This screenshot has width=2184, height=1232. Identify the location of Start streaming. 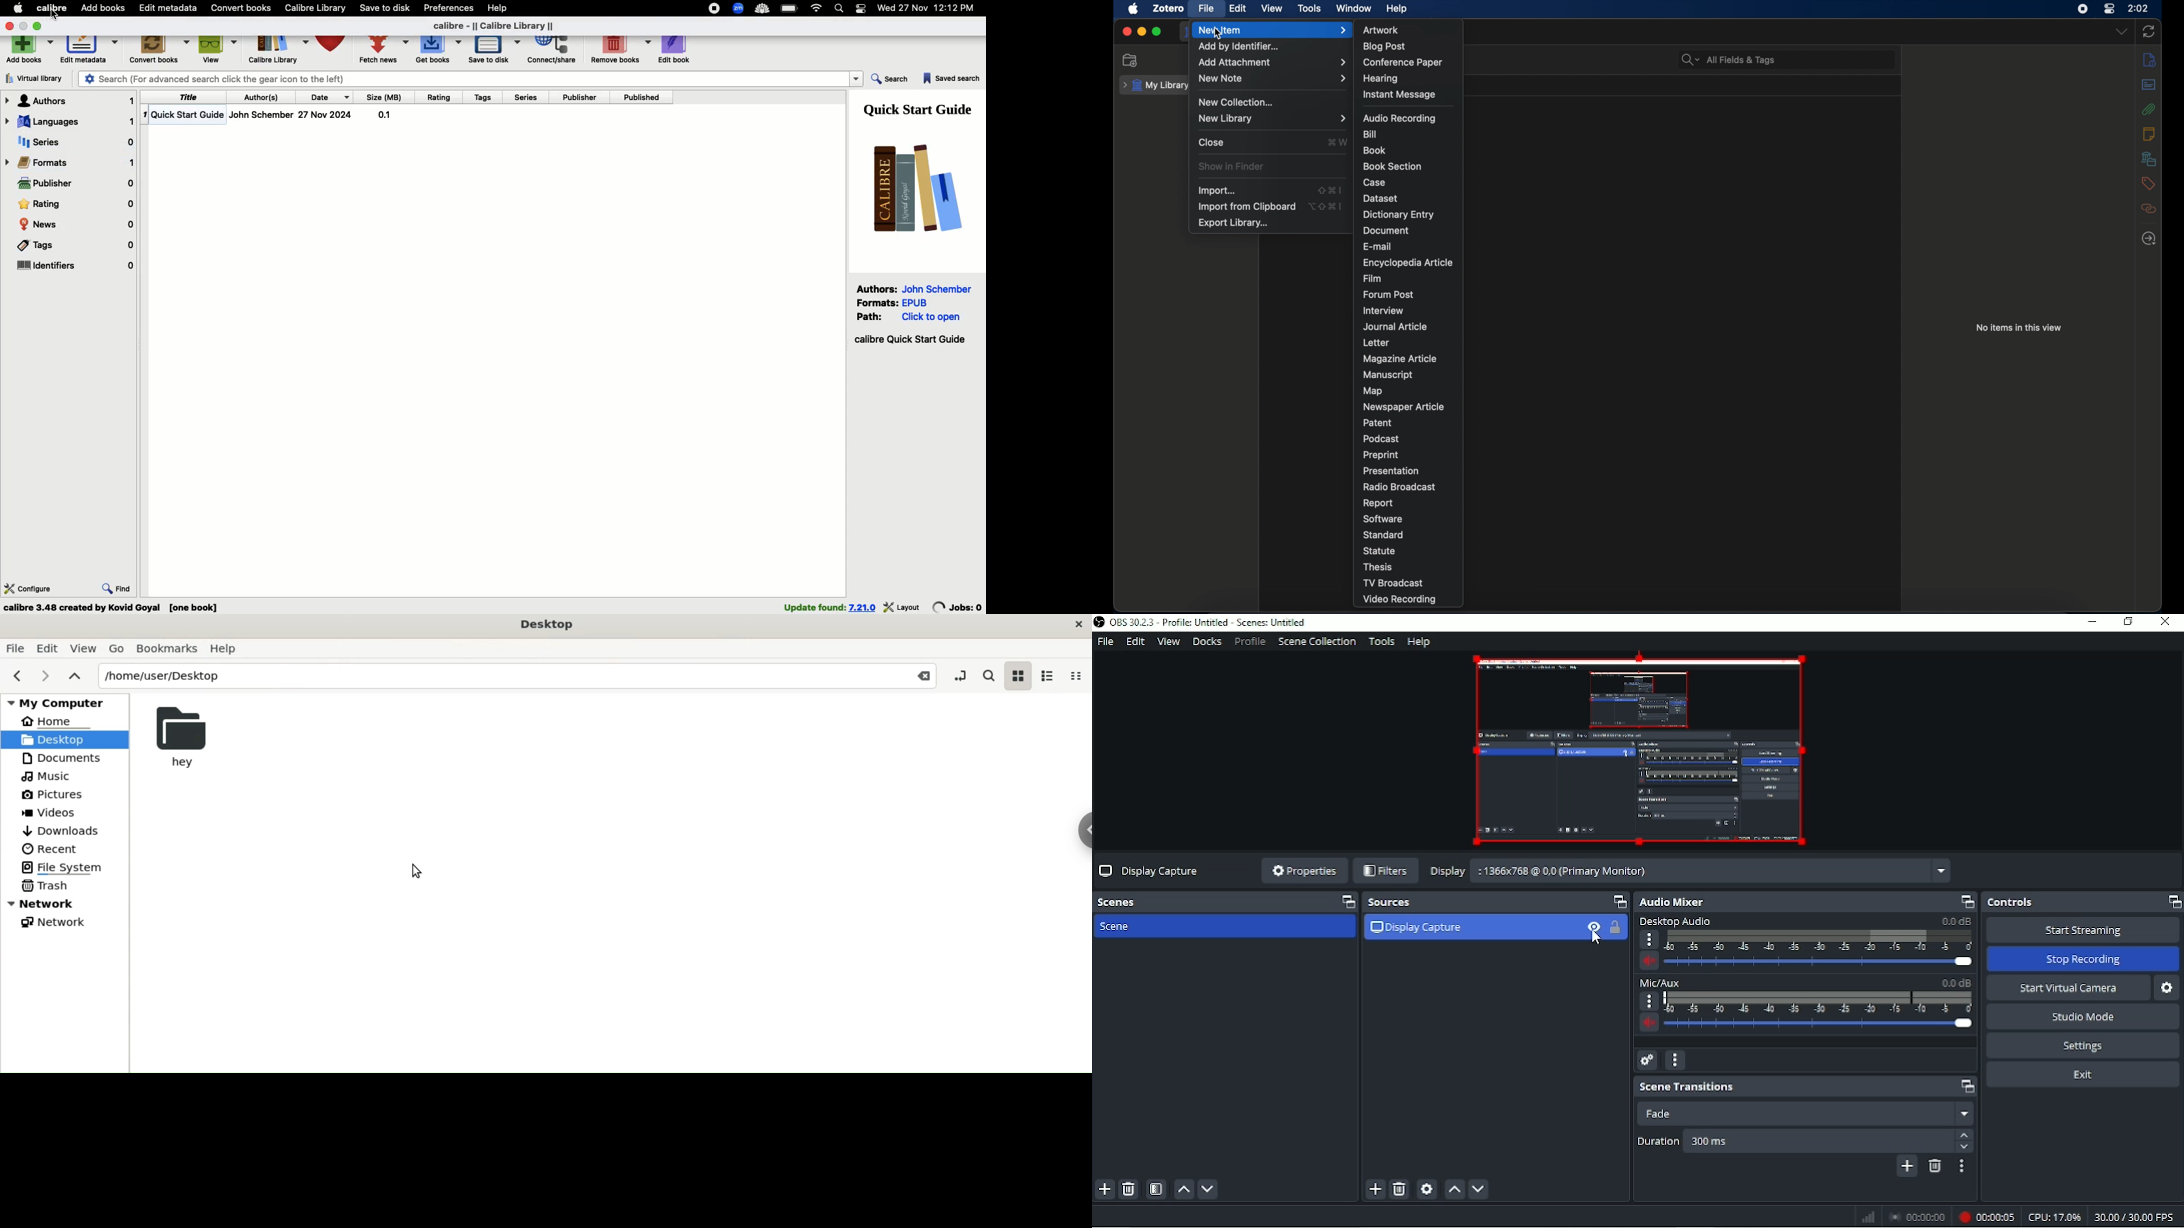
(2083, 930).